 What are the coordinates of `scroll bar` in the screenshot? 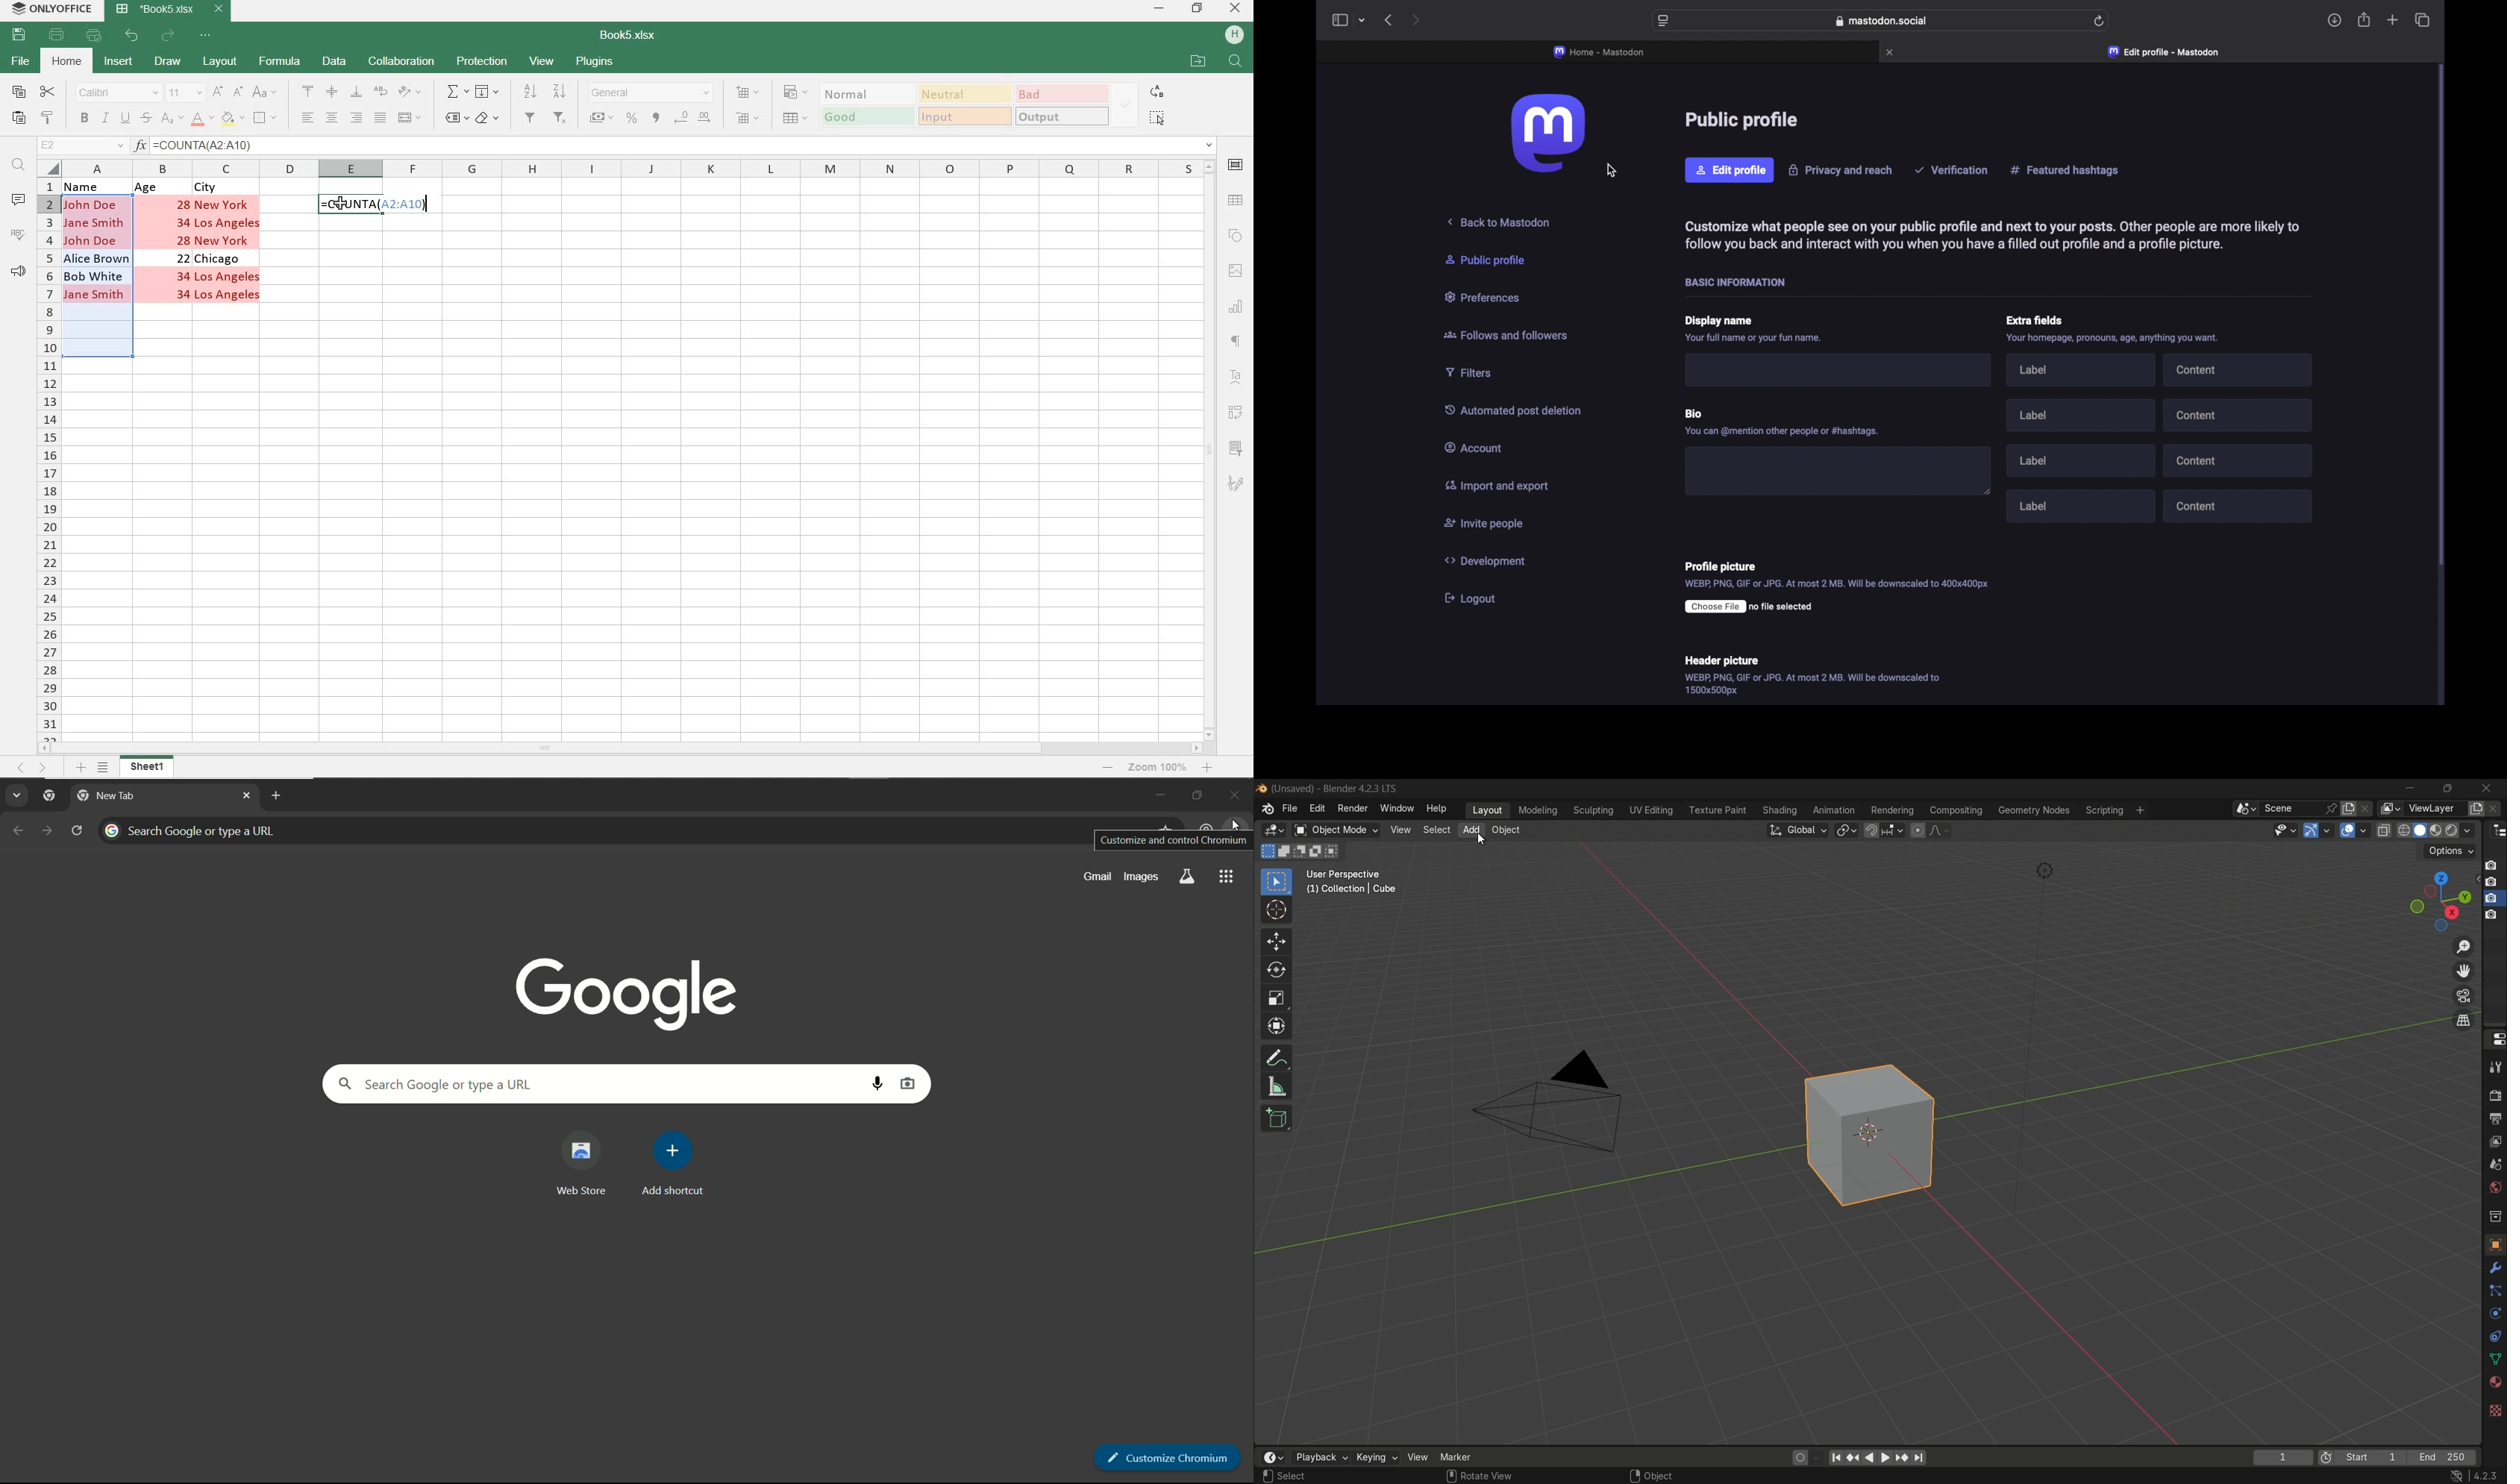 It's located at (2442, 317).